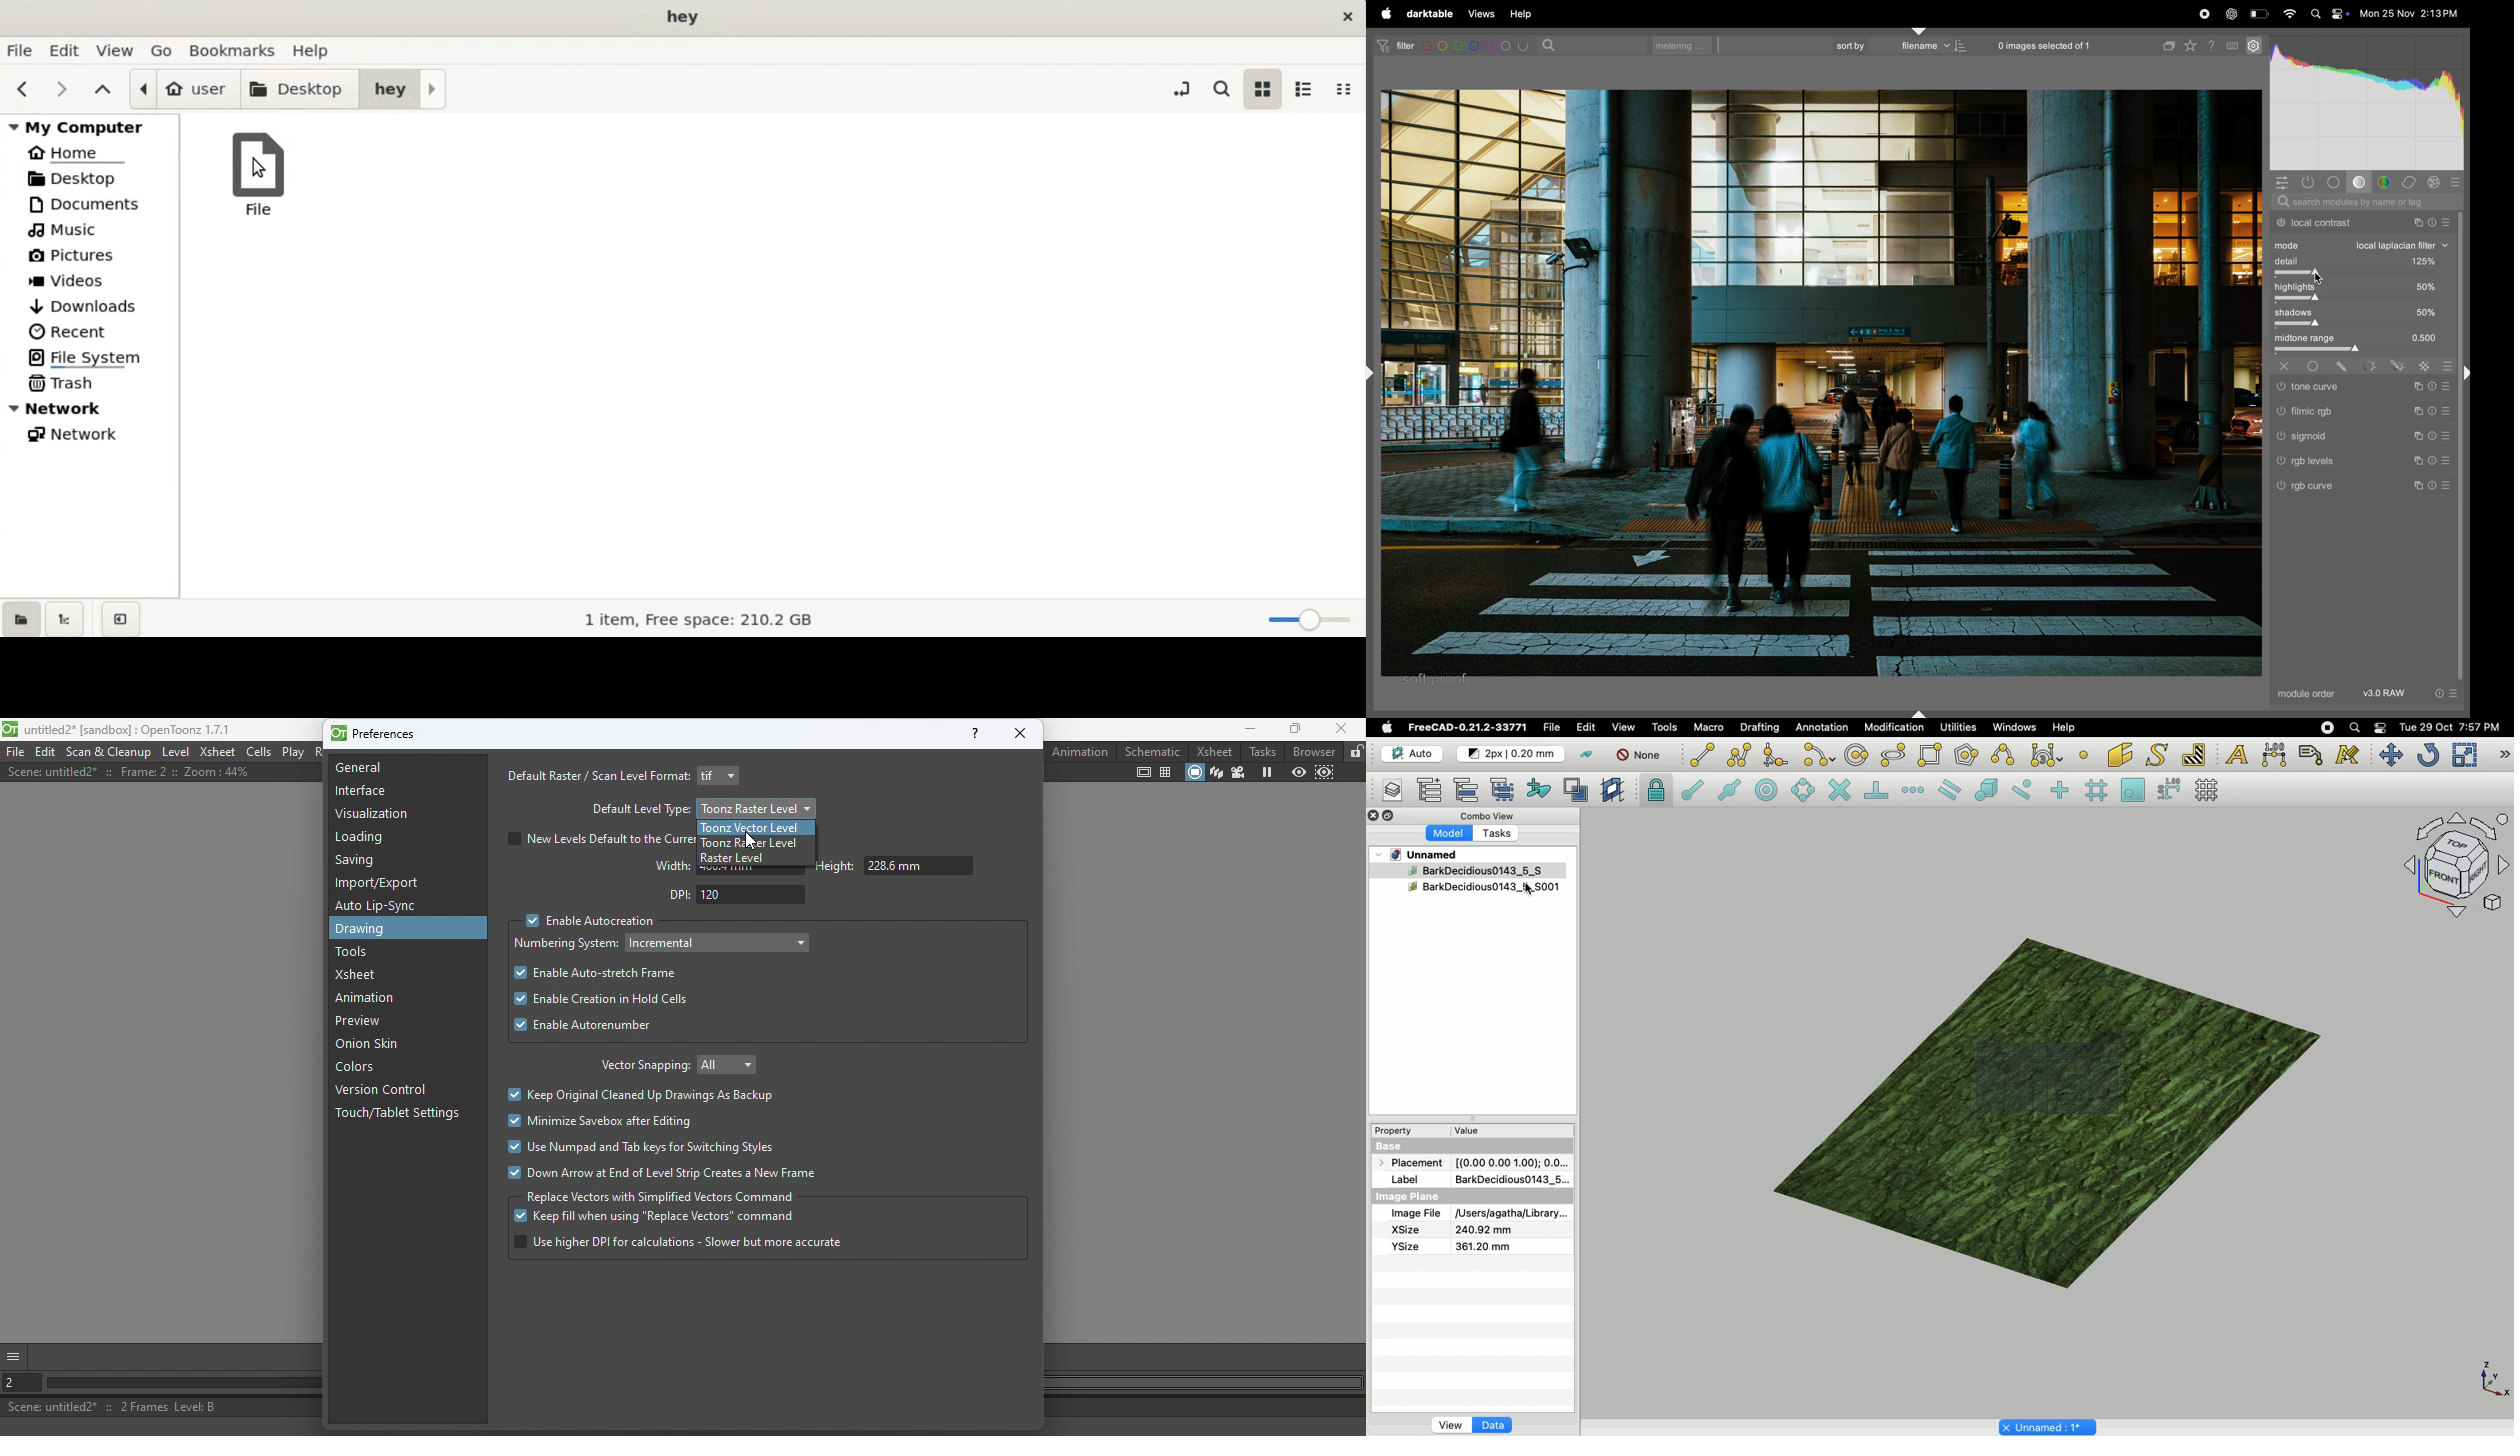 The image size is (2520, 1456). Describe the element at coordinates (1512, 755) in the screenshot. I see `Change default for new objects` at that location.